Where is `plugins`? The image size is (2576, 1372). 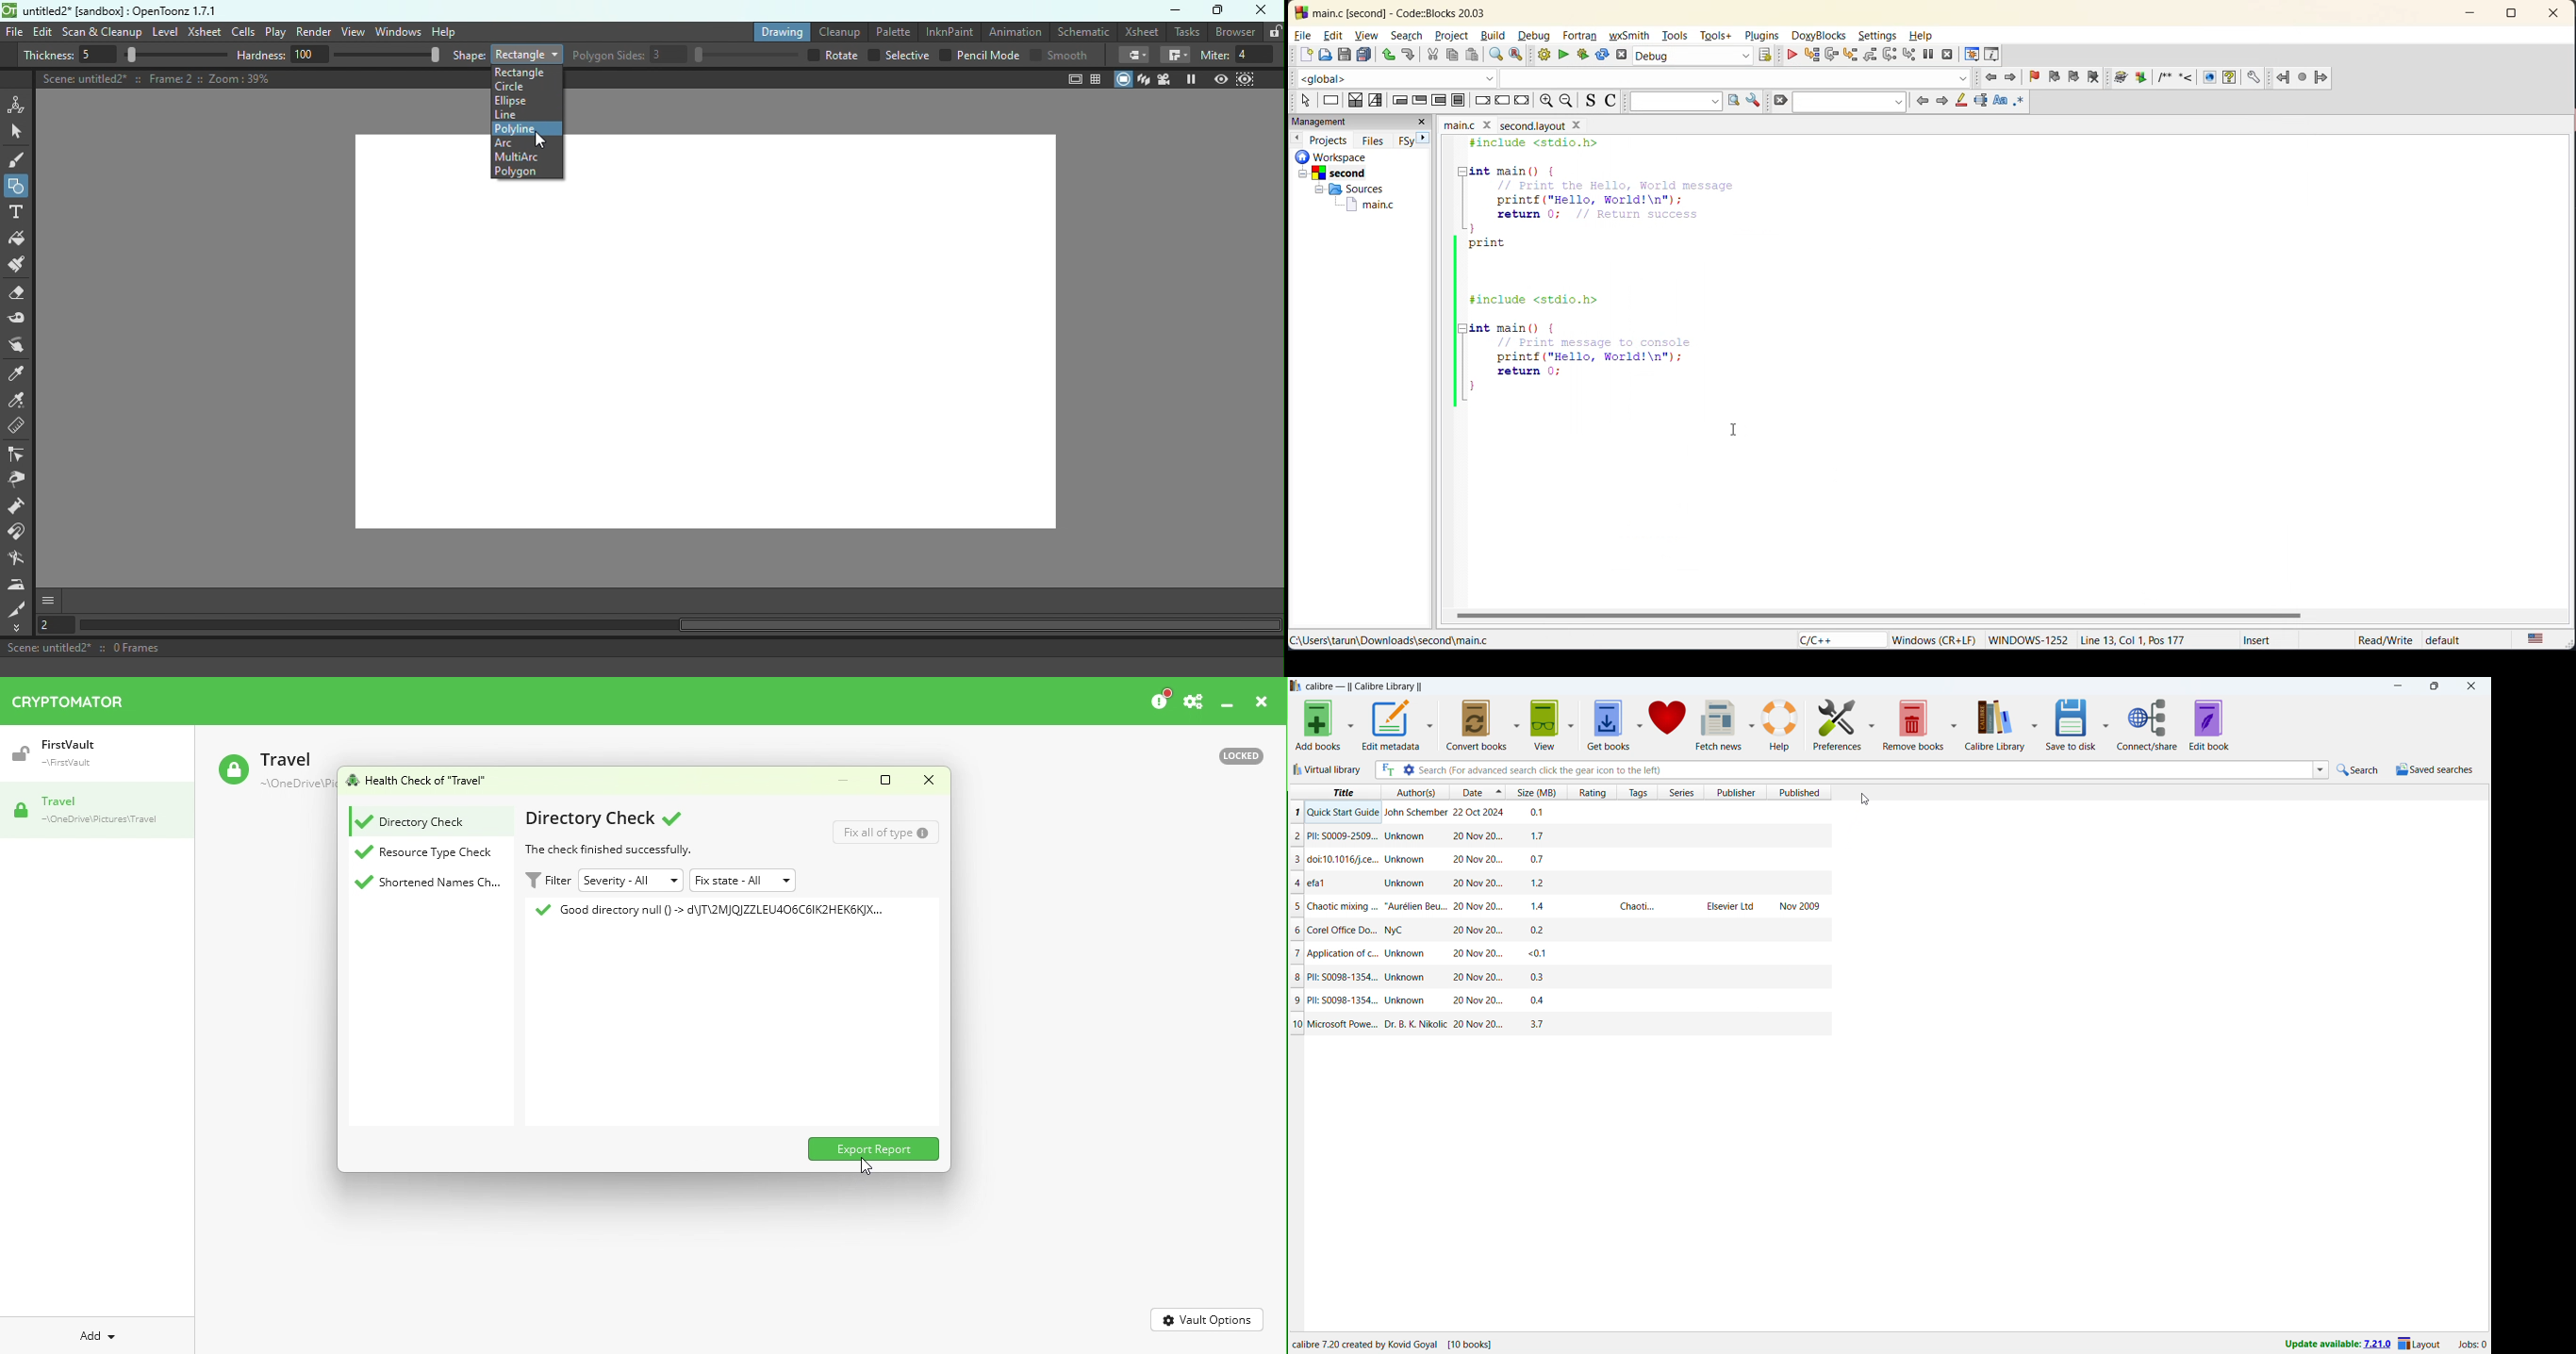 plugins is located at coordinates (1760, 36).